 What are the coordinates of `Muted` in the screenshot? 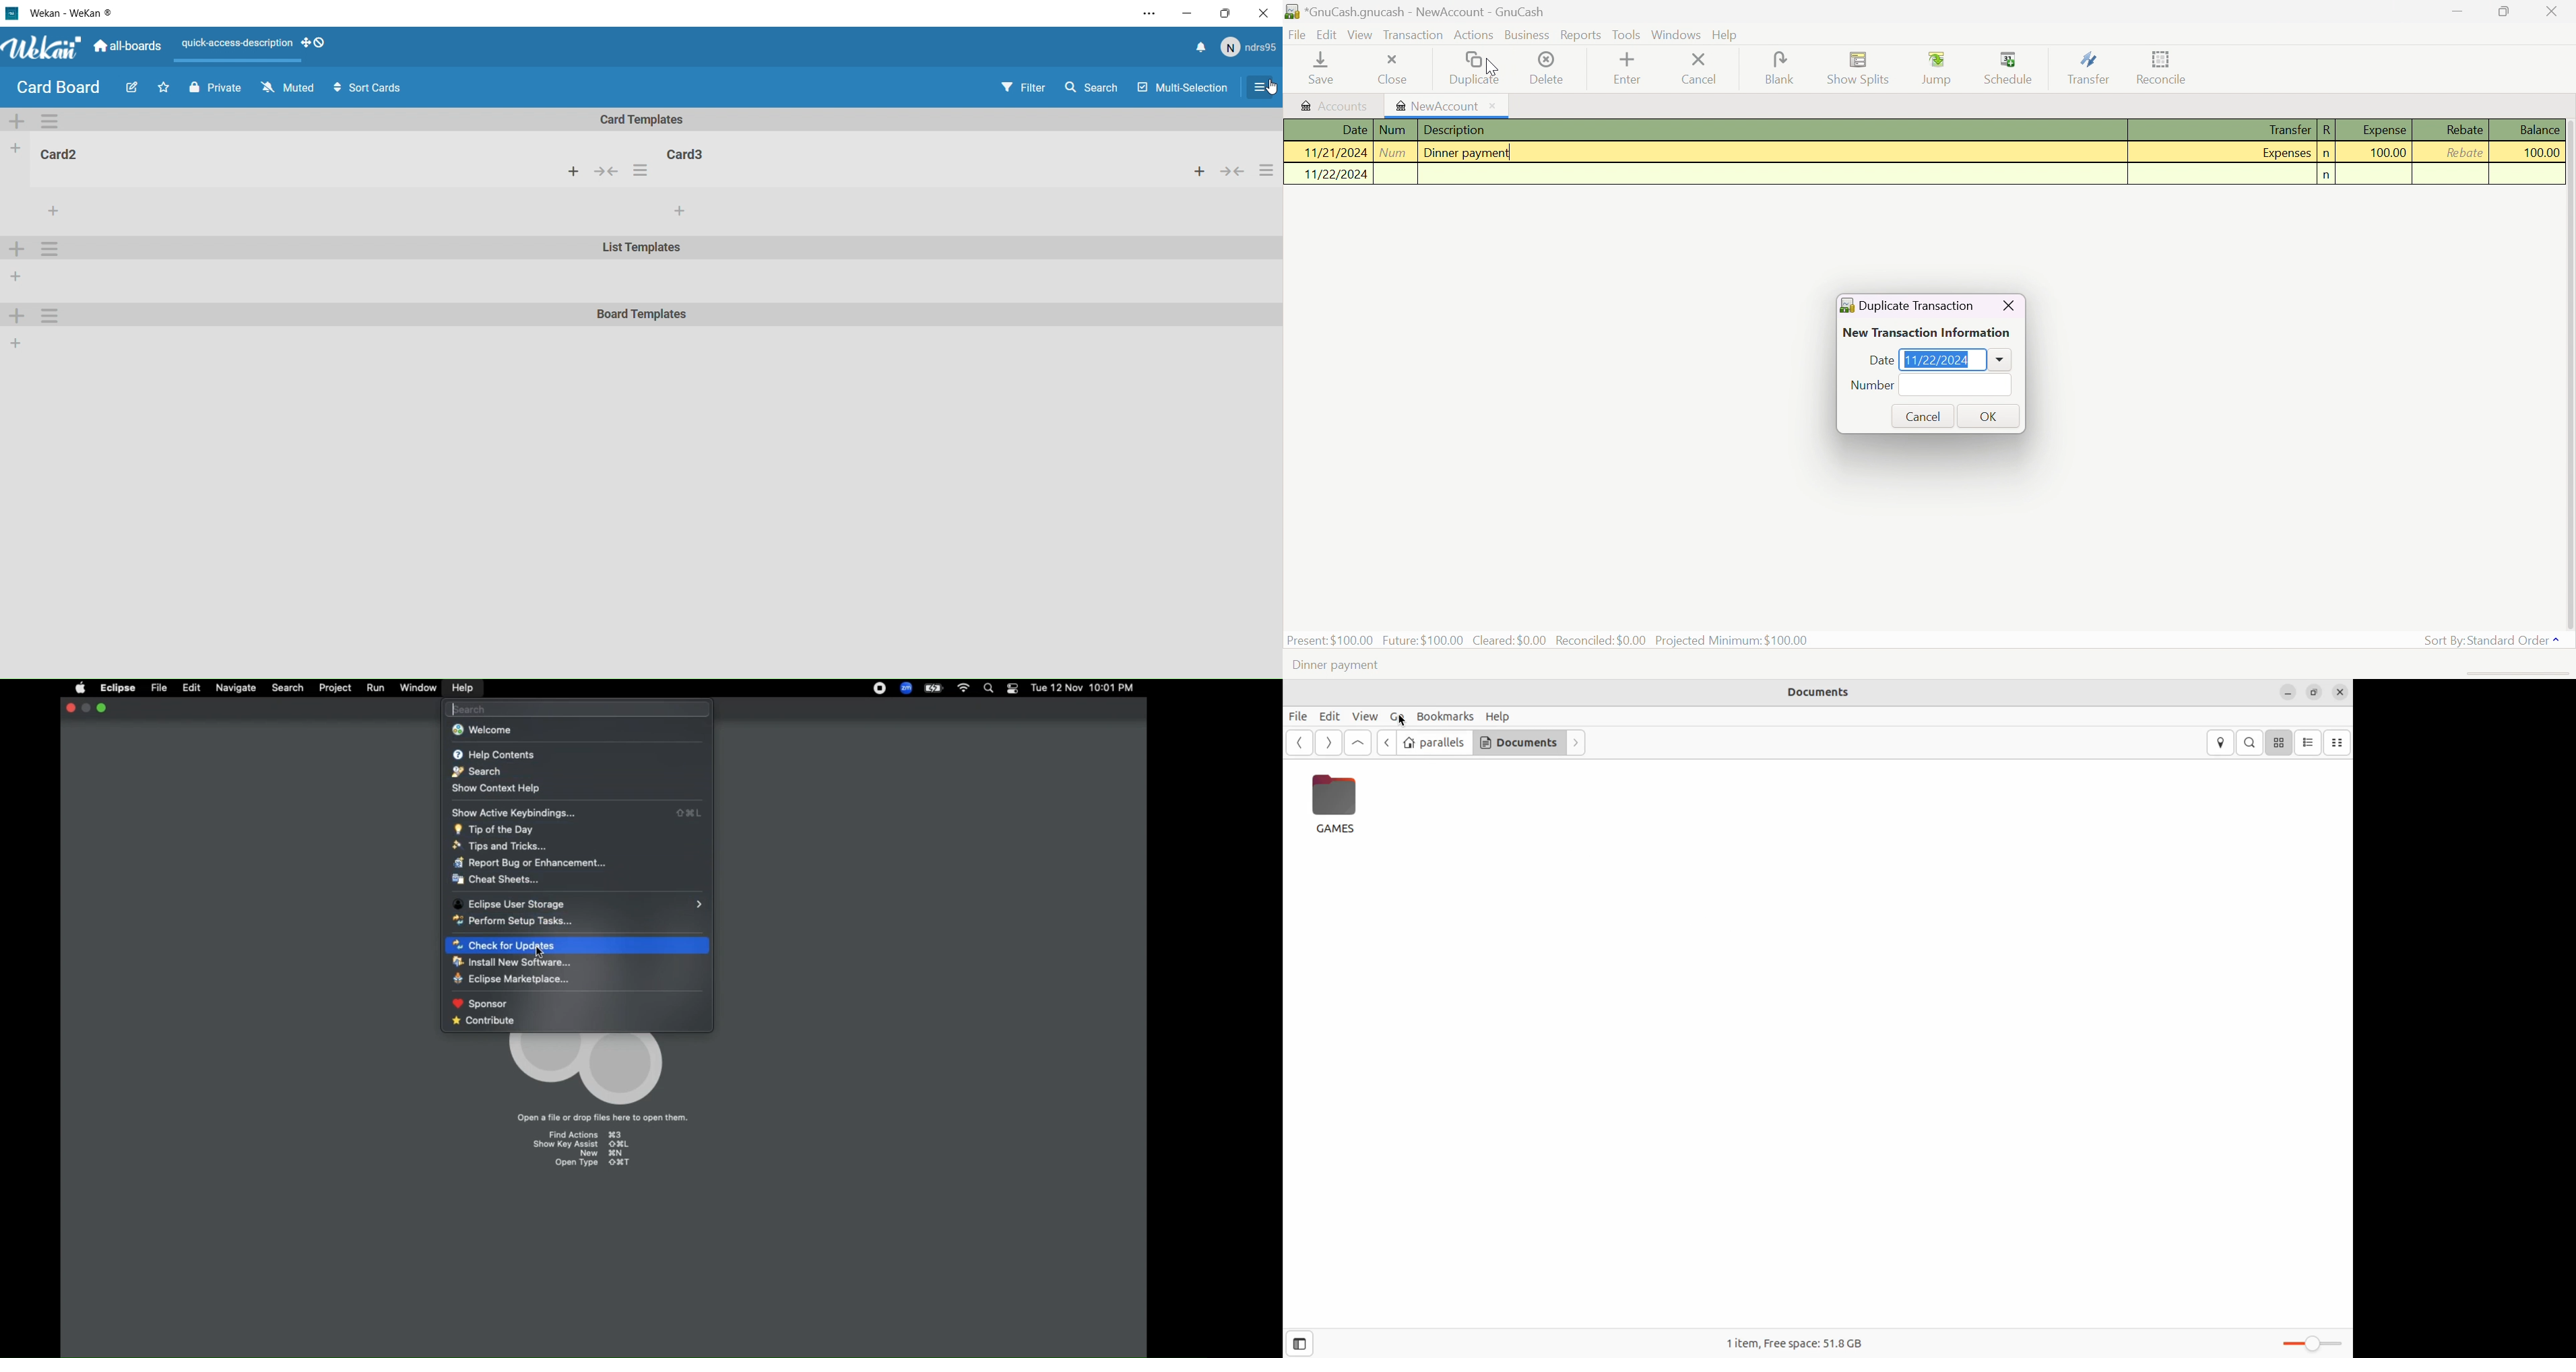 It's located at (286, 88).